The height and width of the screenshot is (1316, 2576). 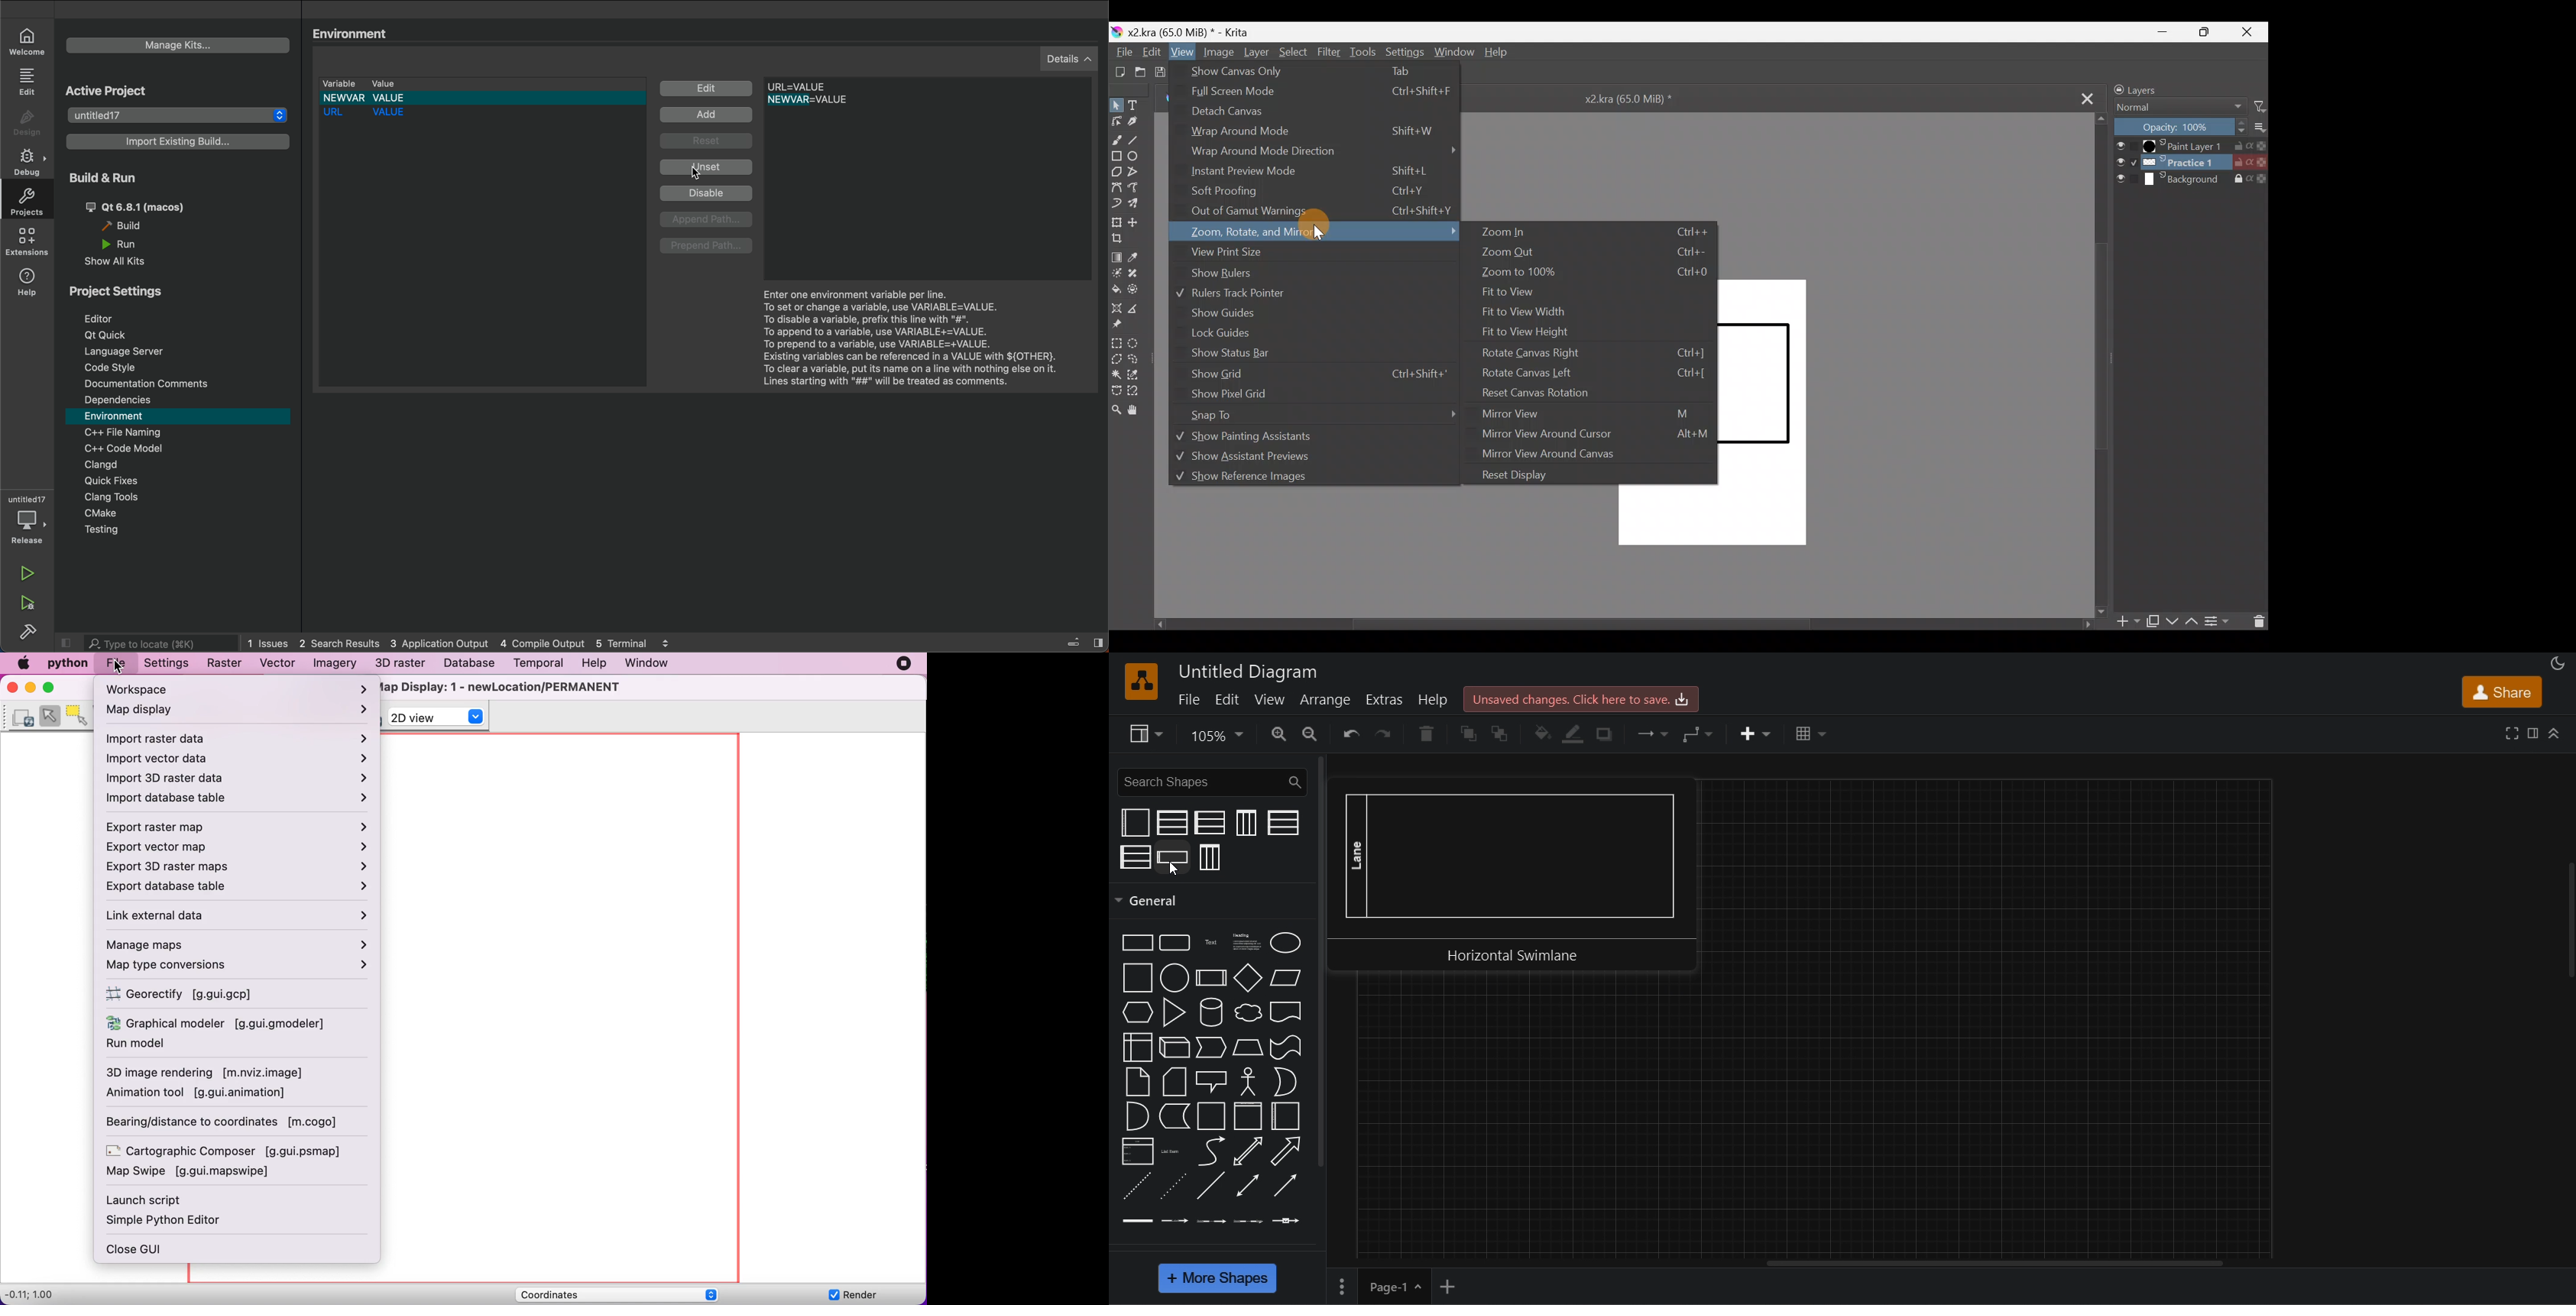 I want to click on Crop the image to an area, so click(x=1123, y=242).